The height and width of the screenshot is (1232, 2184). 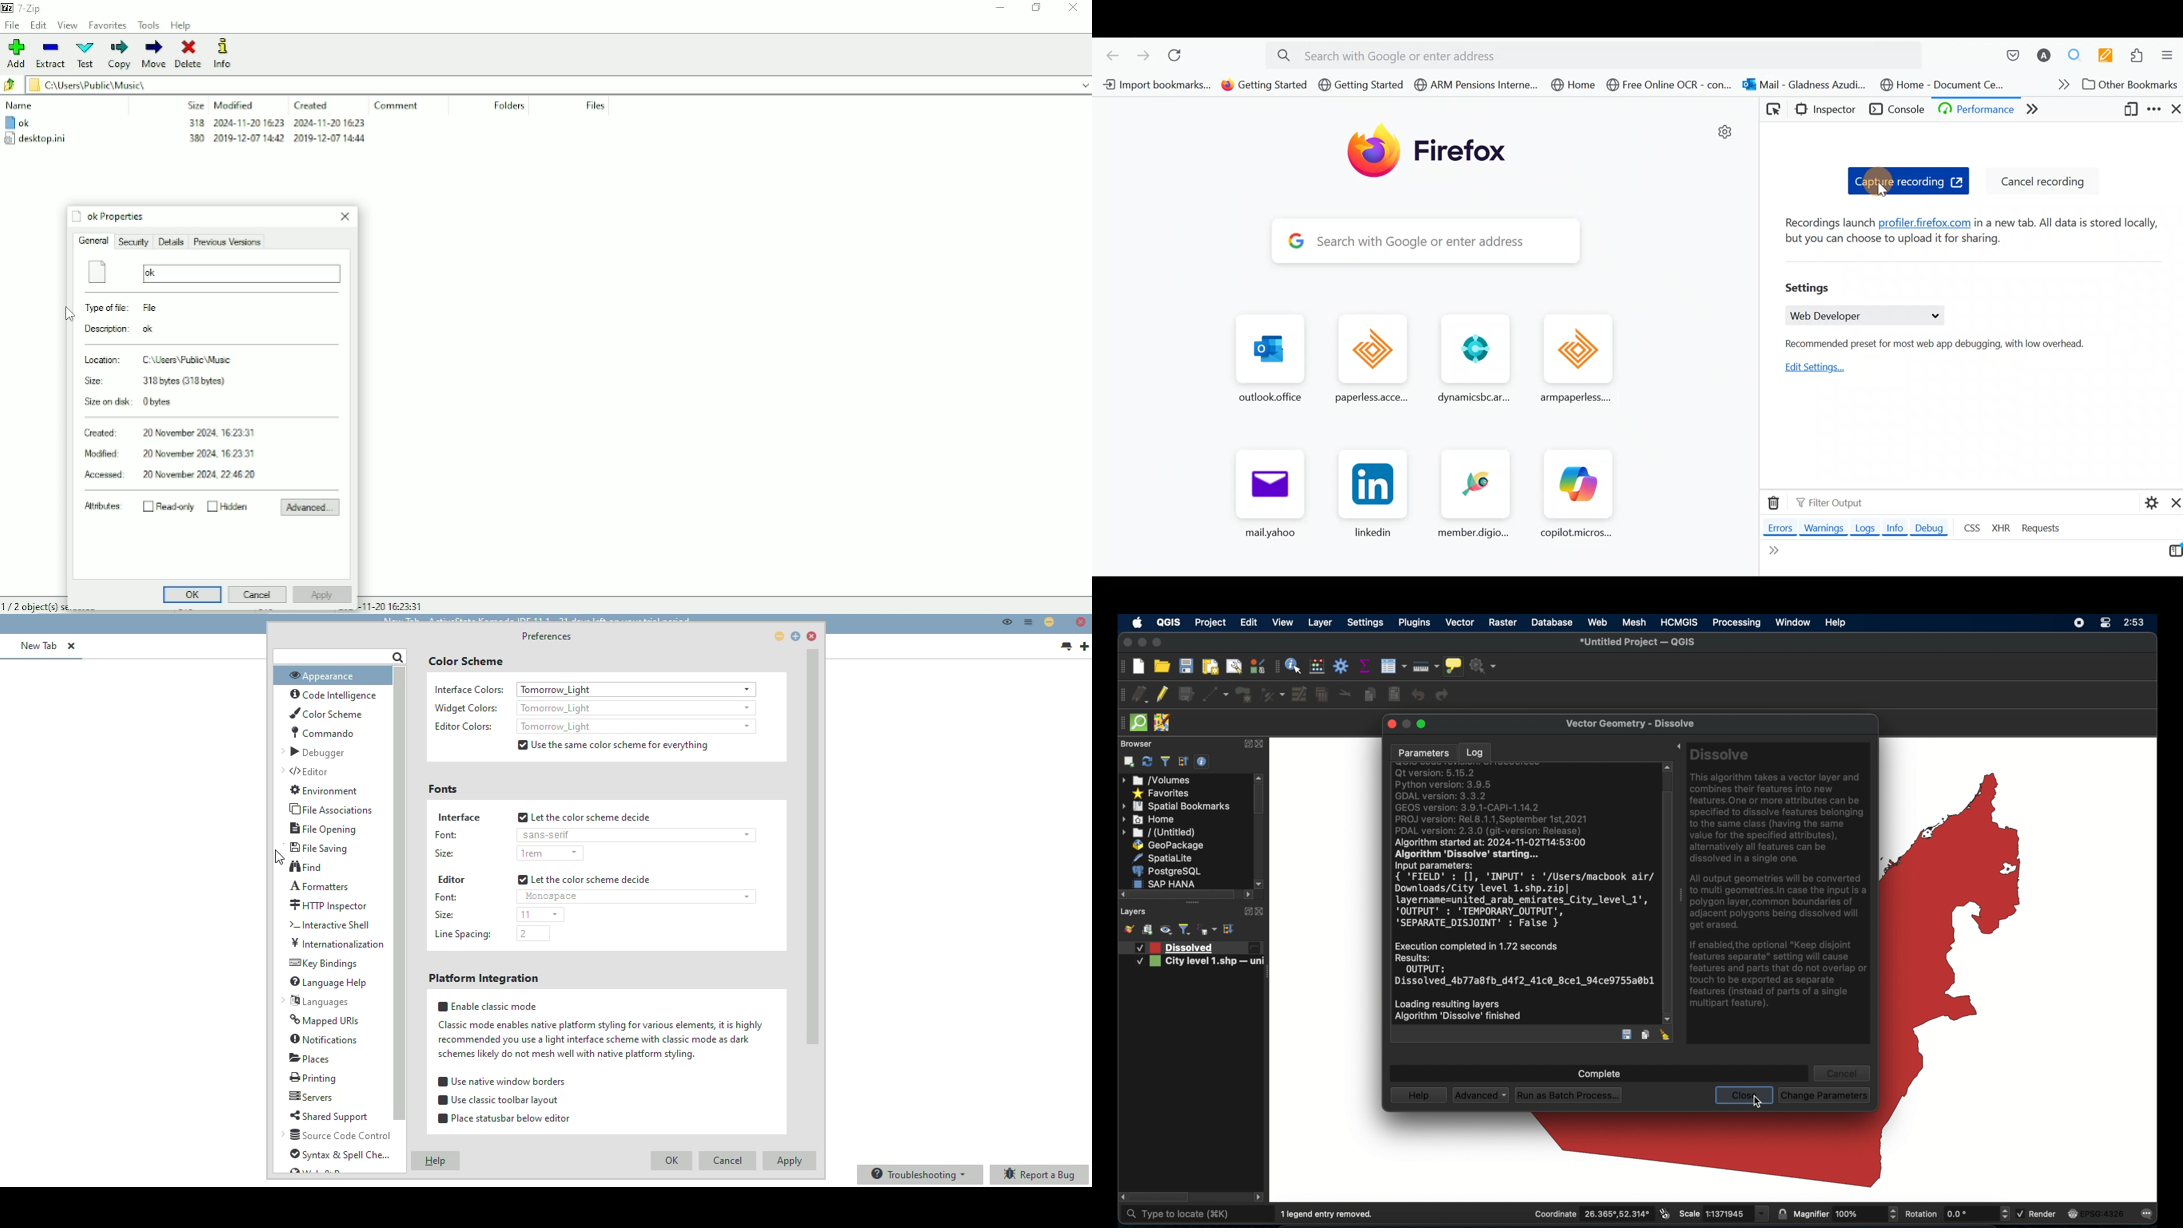 I want to click on digitizing toolbar, so click(x=1123, y=695).